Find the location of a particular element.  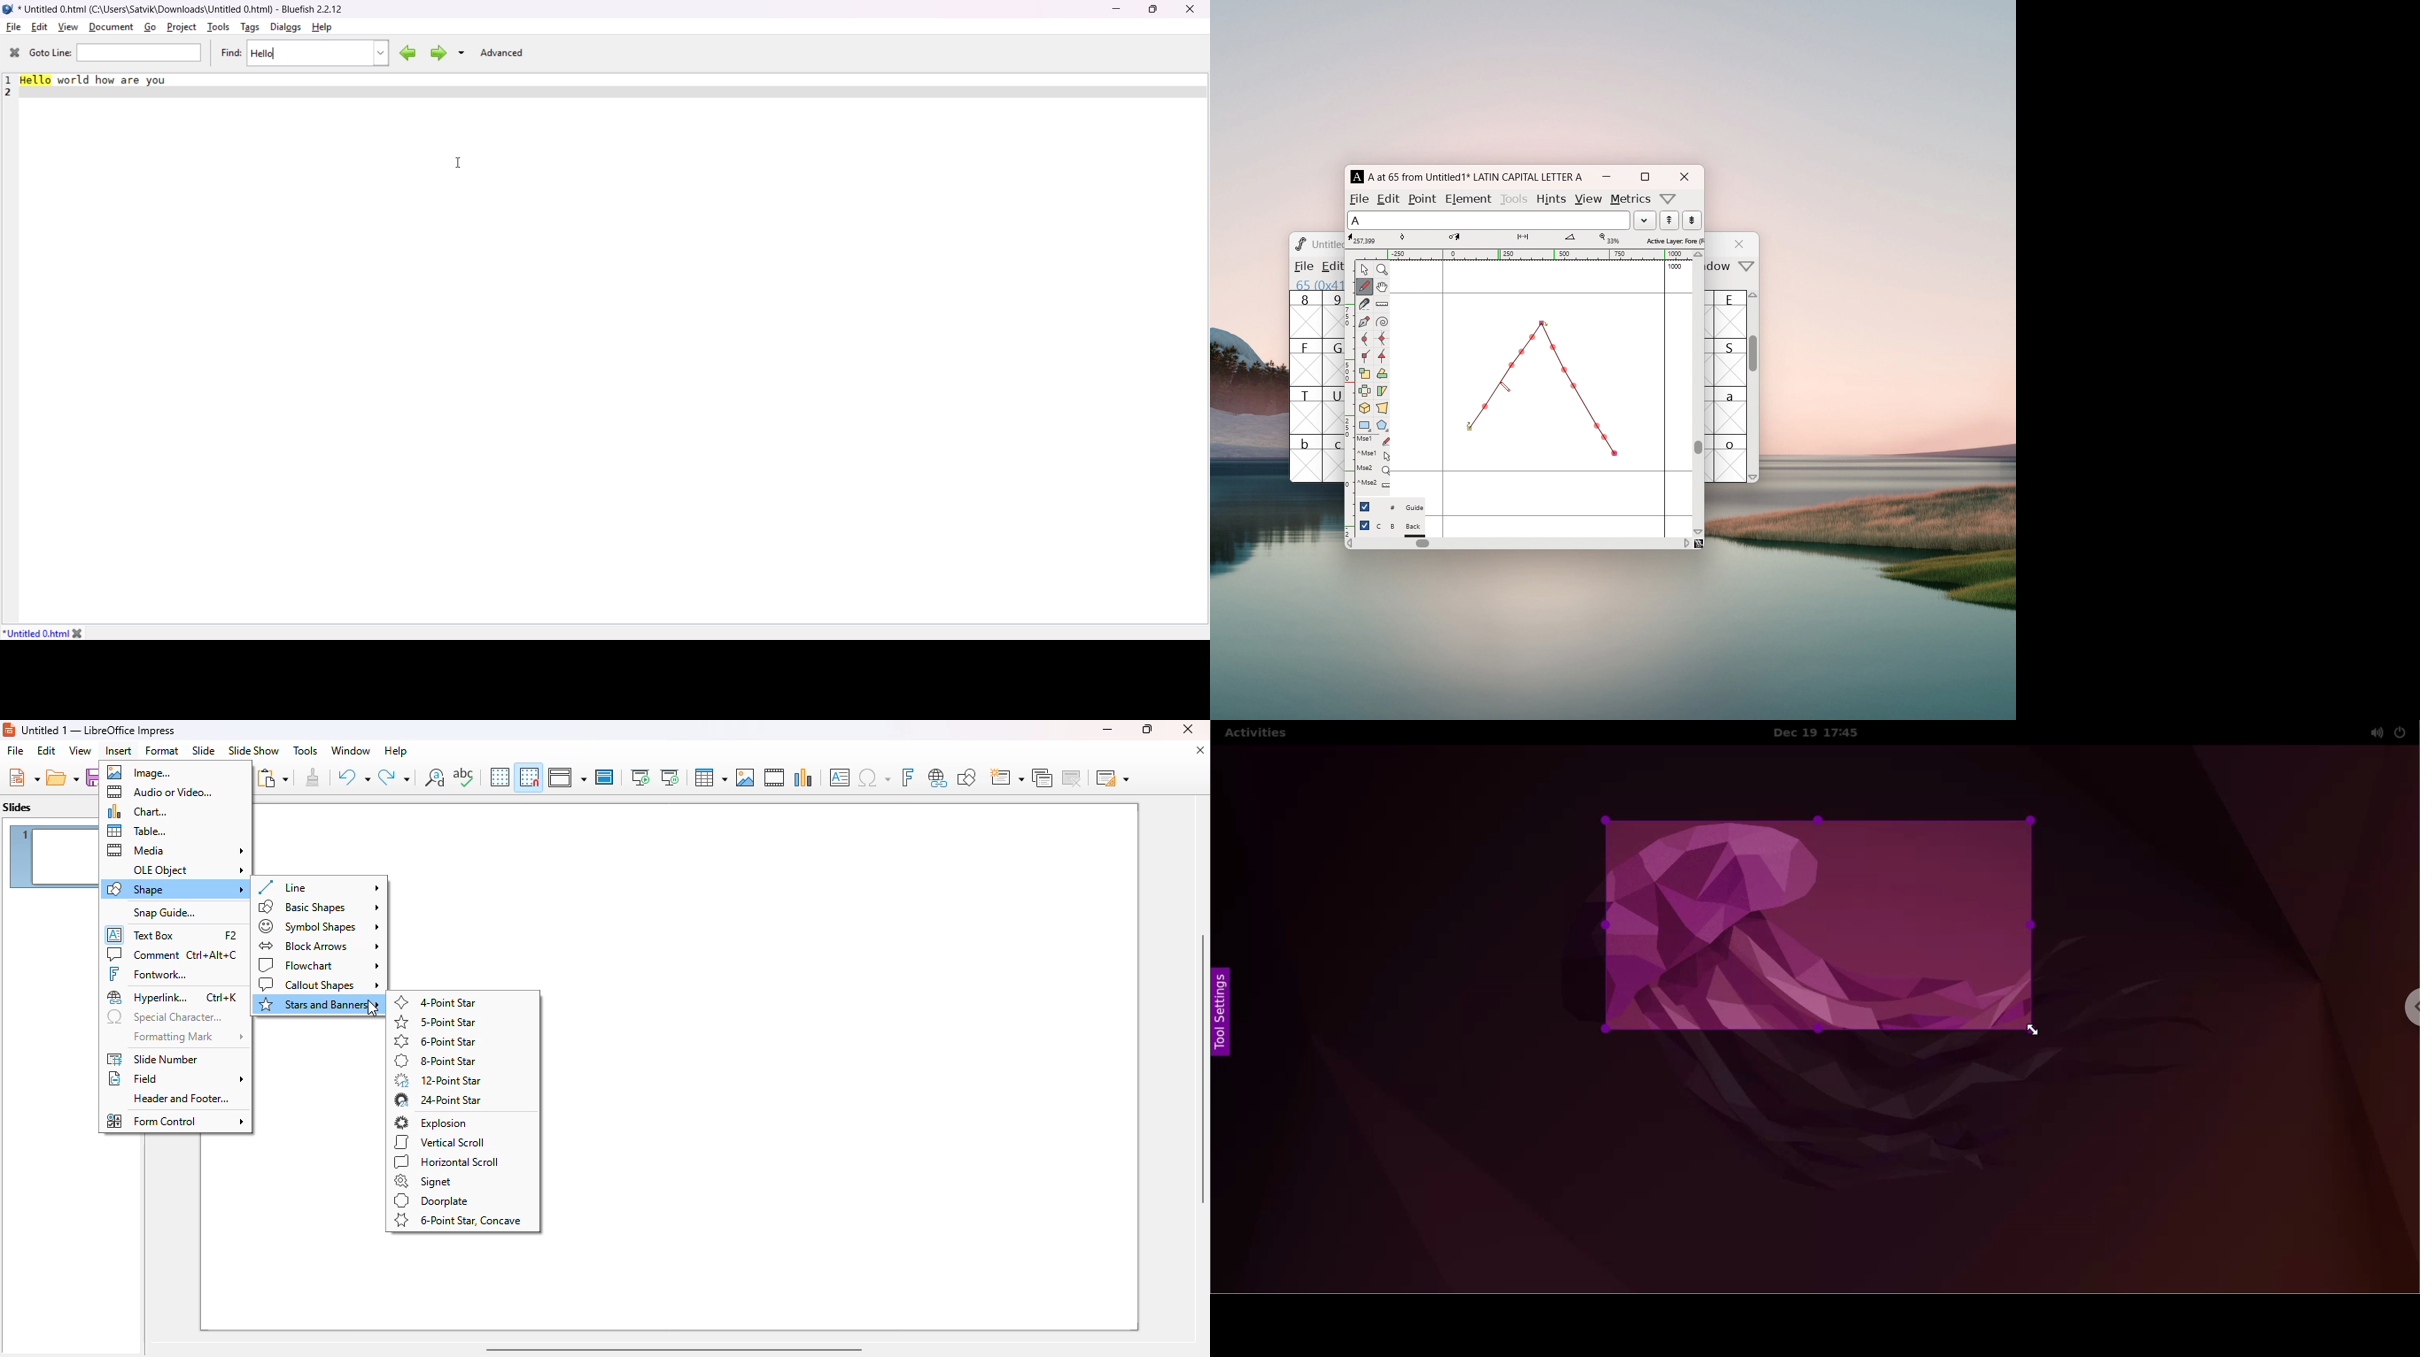

next is located at coordinates (436, 53).